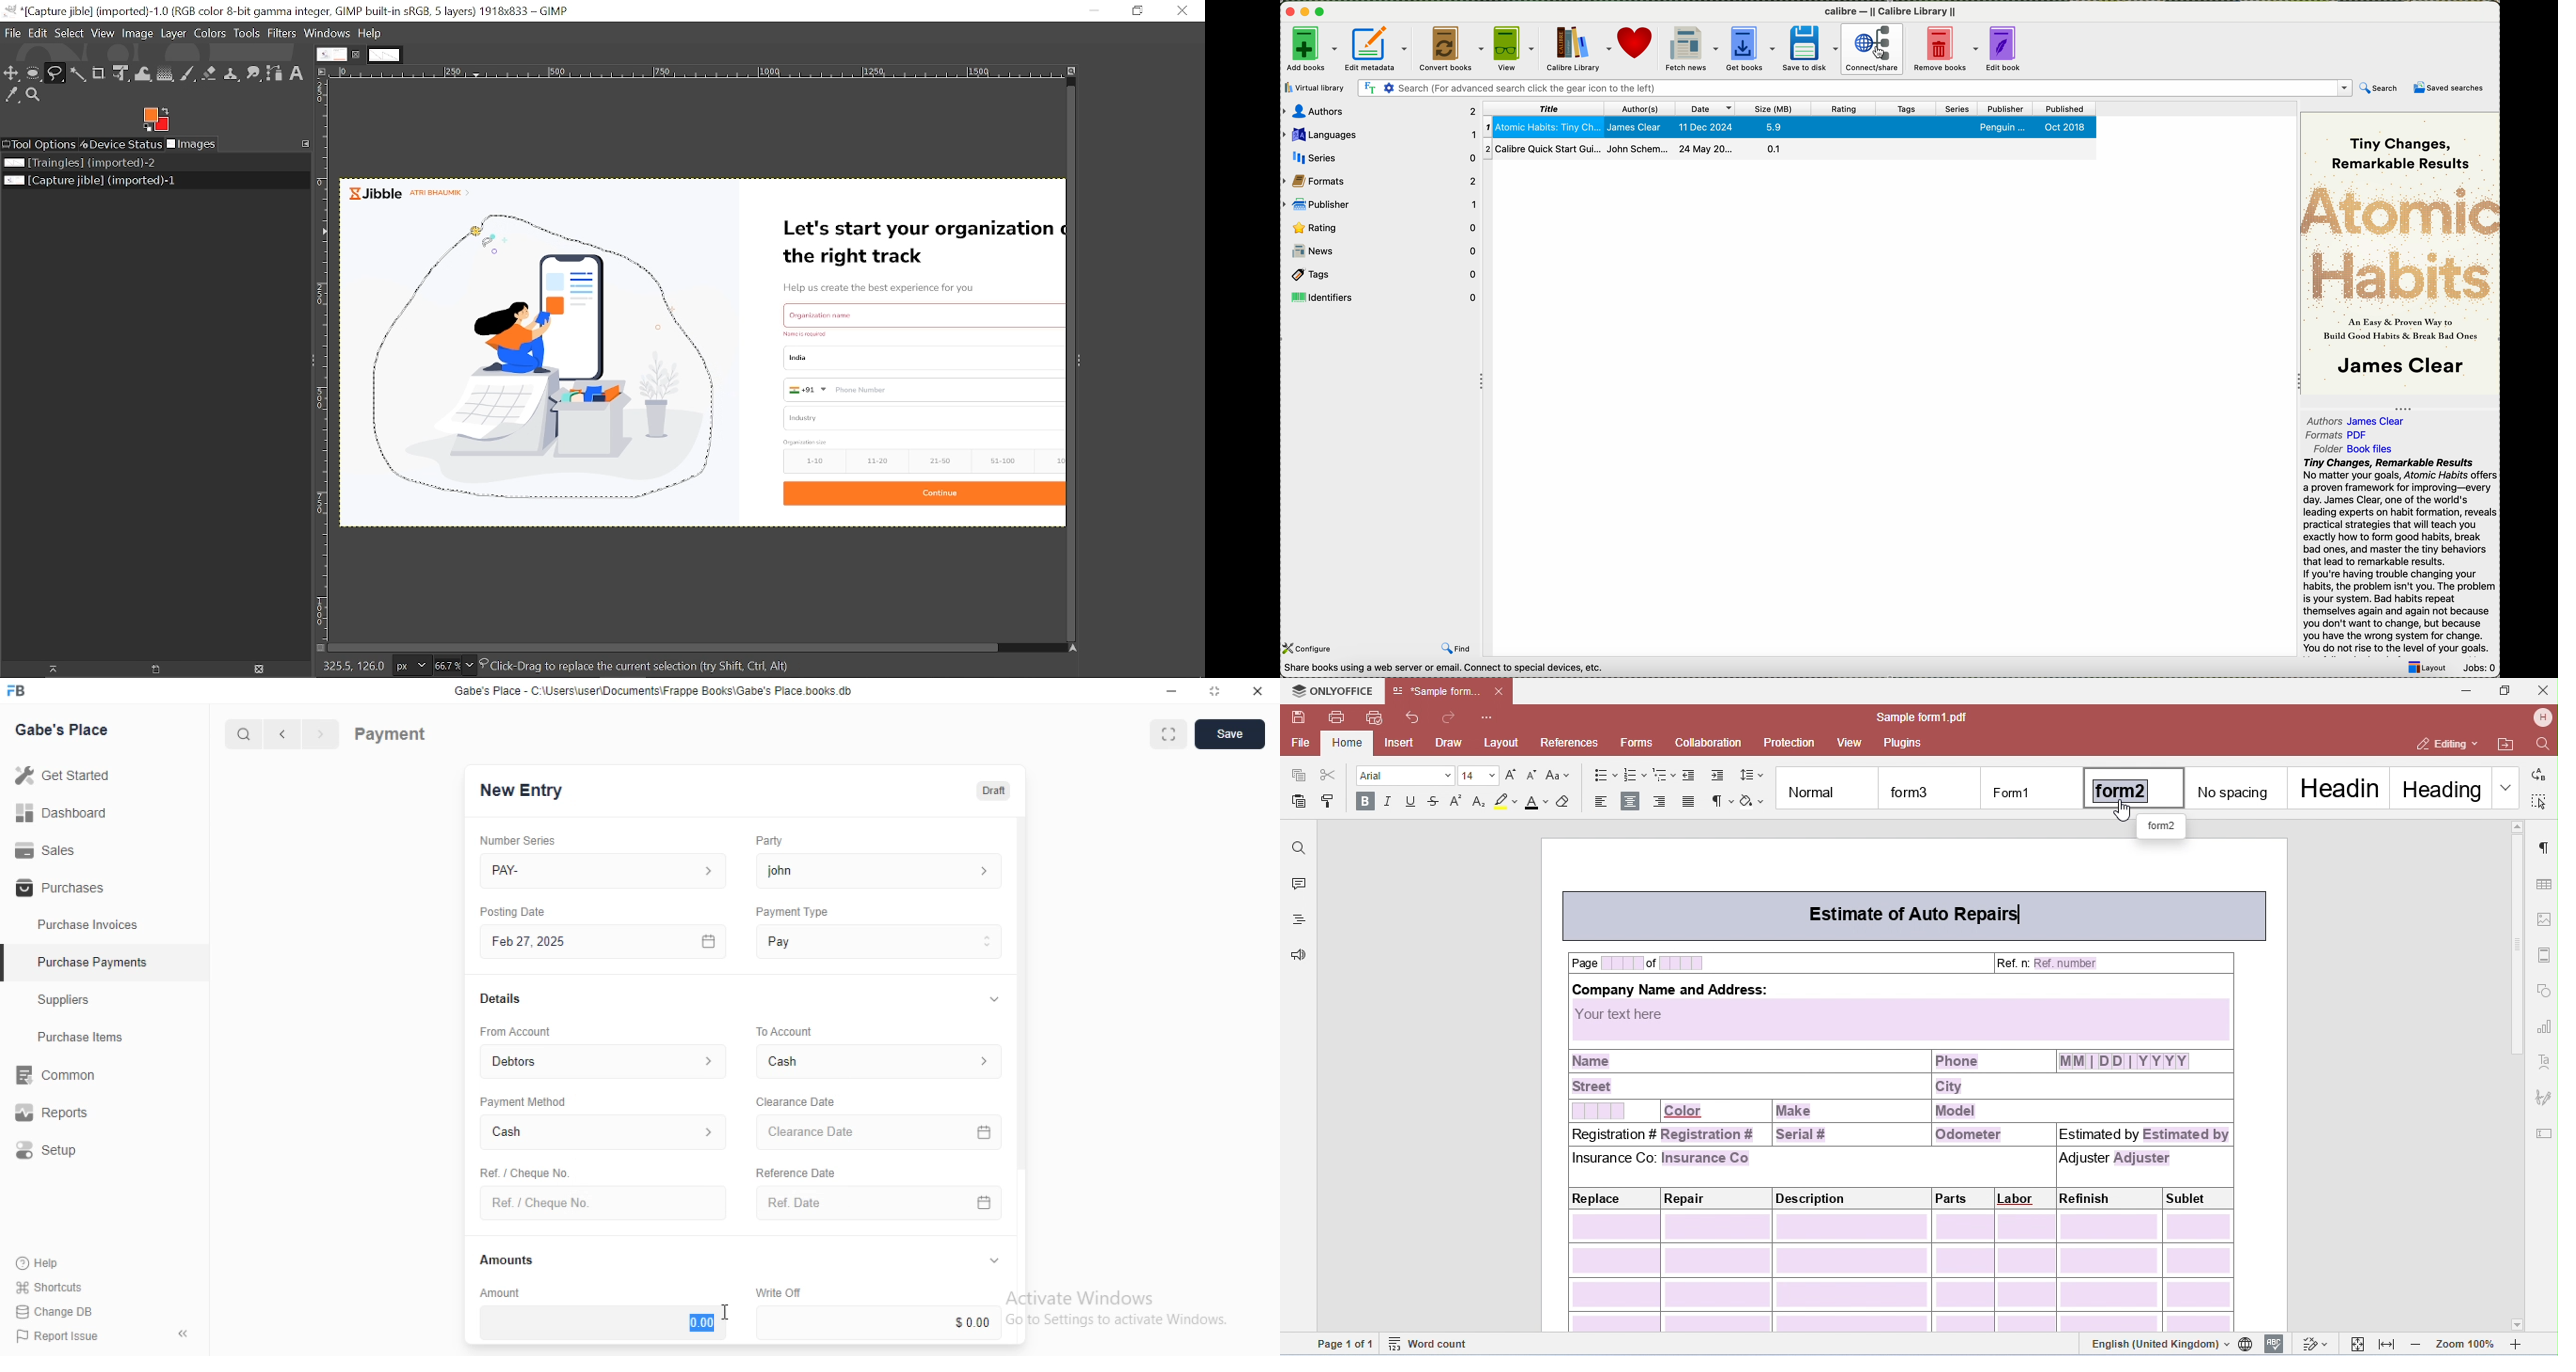  I want to click on collapse sidebar, so click(182, 1333).